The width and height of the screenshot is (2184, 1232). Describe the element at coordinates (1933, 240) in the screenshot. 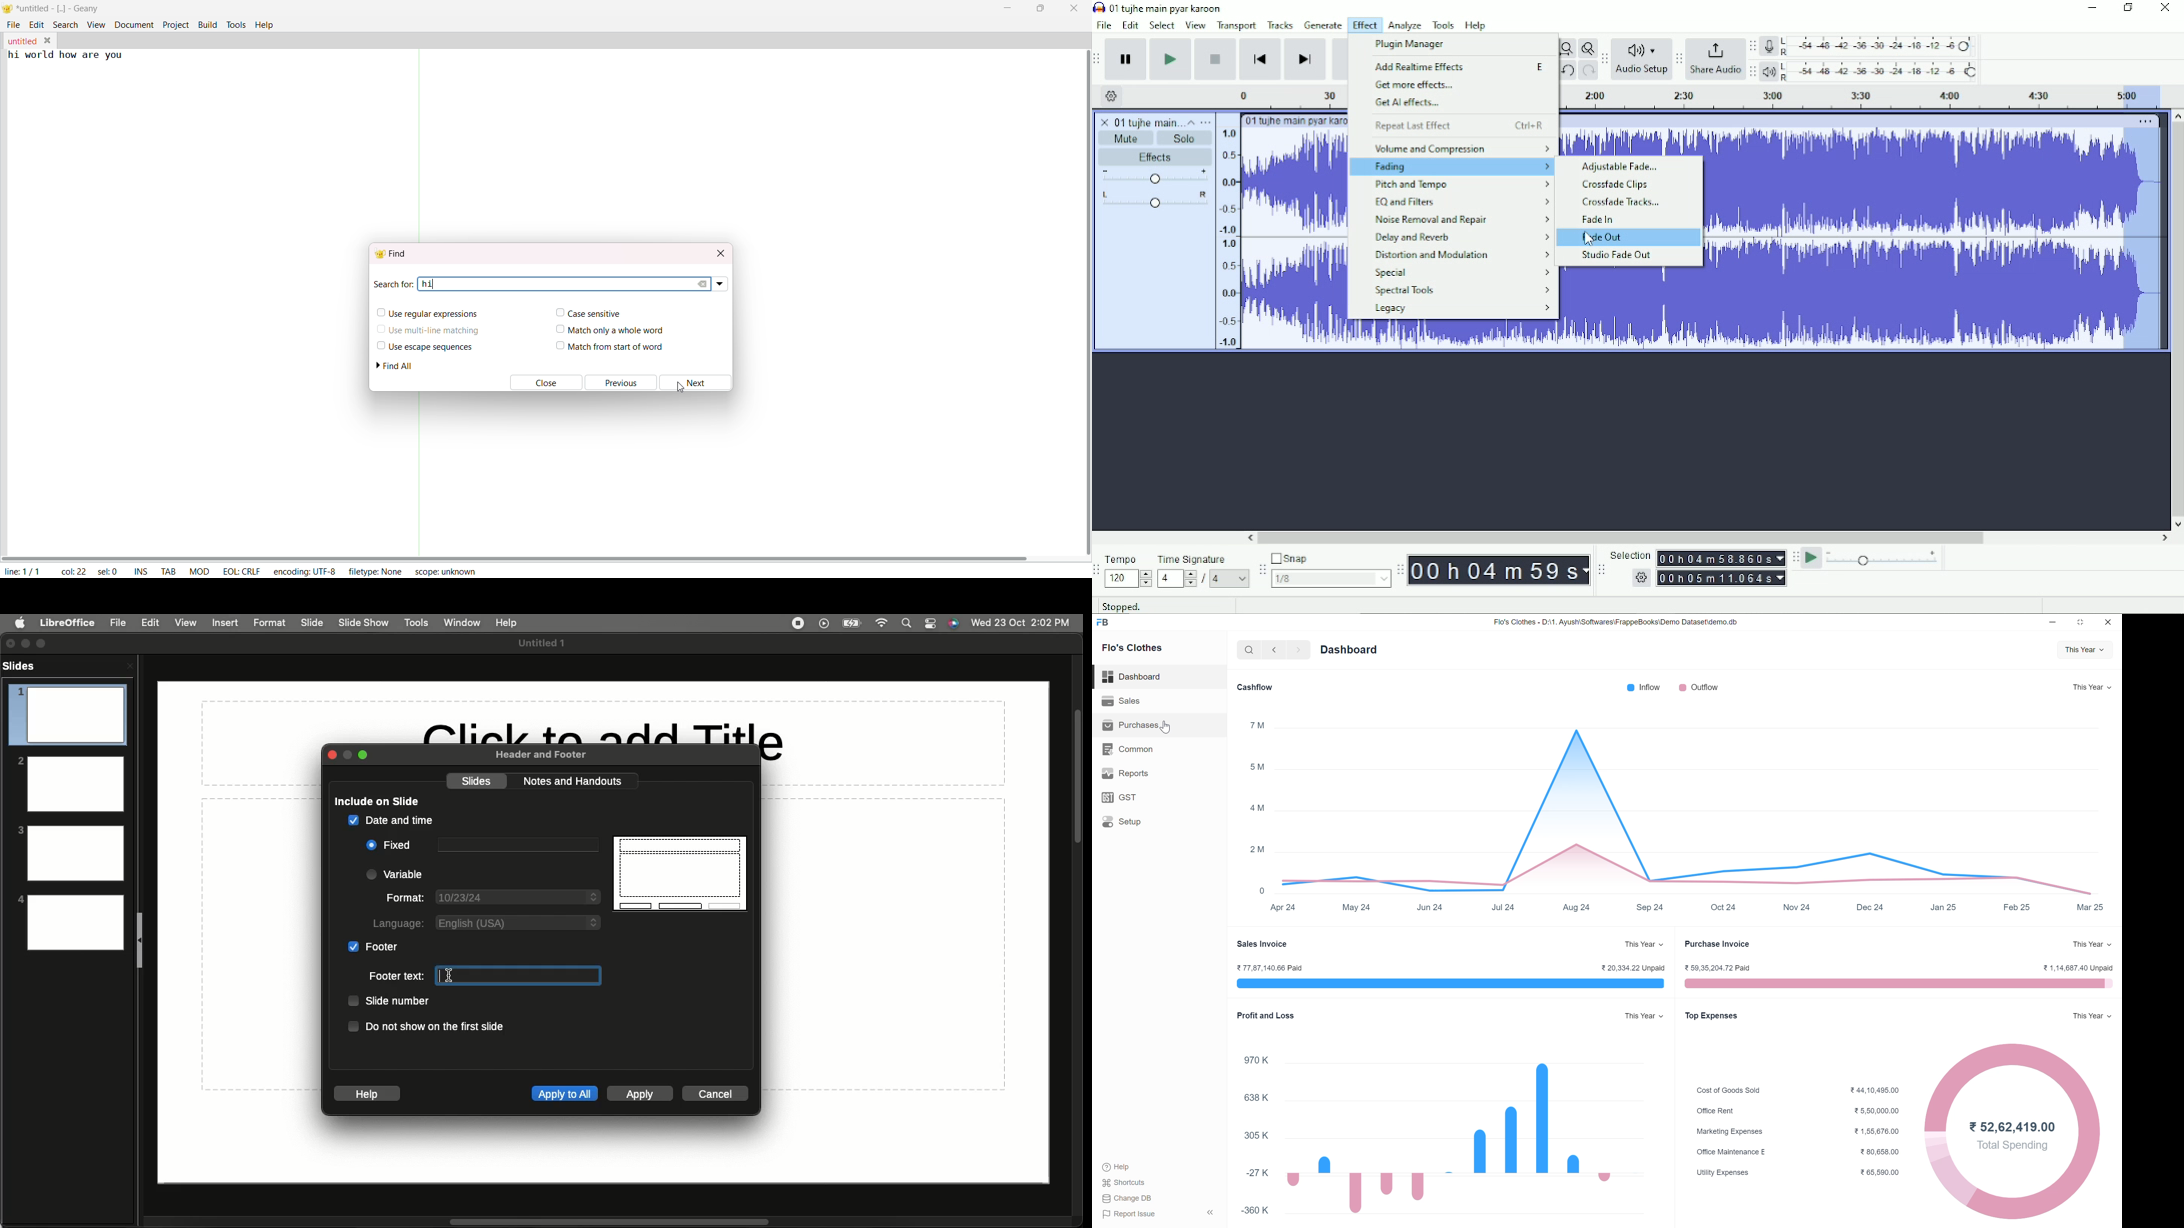

I see `Audio` at that location.